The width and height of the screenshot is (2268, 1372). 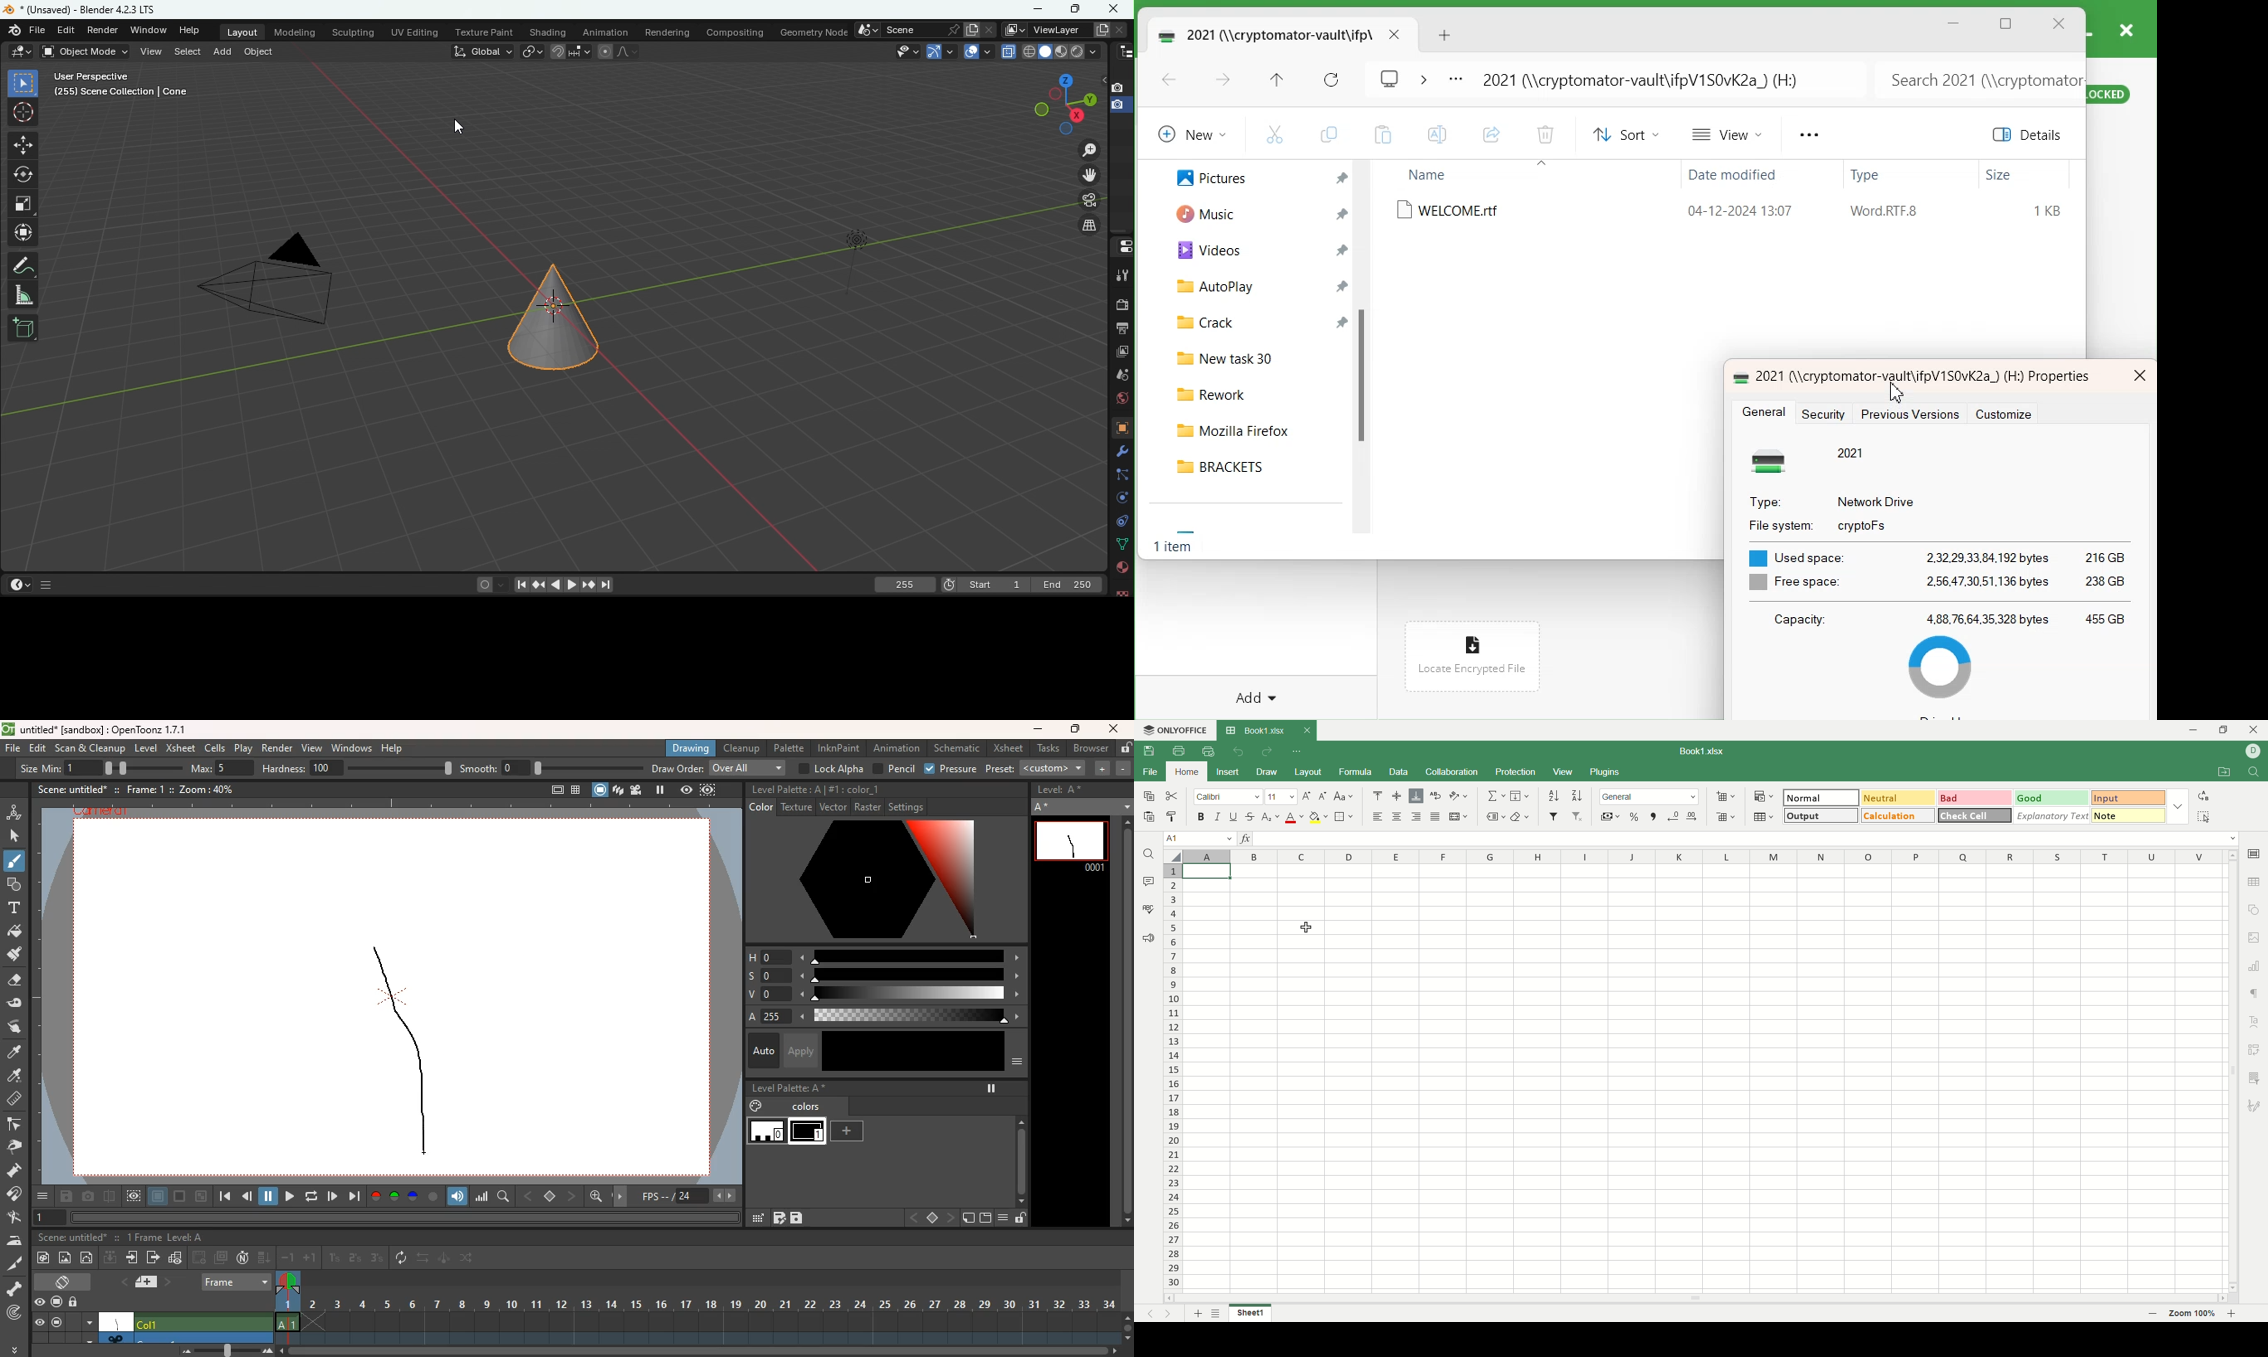 What do you see at coordinates (41, 1304) in the screenshot?
I see `eye` at bounding box center [41, 1304].